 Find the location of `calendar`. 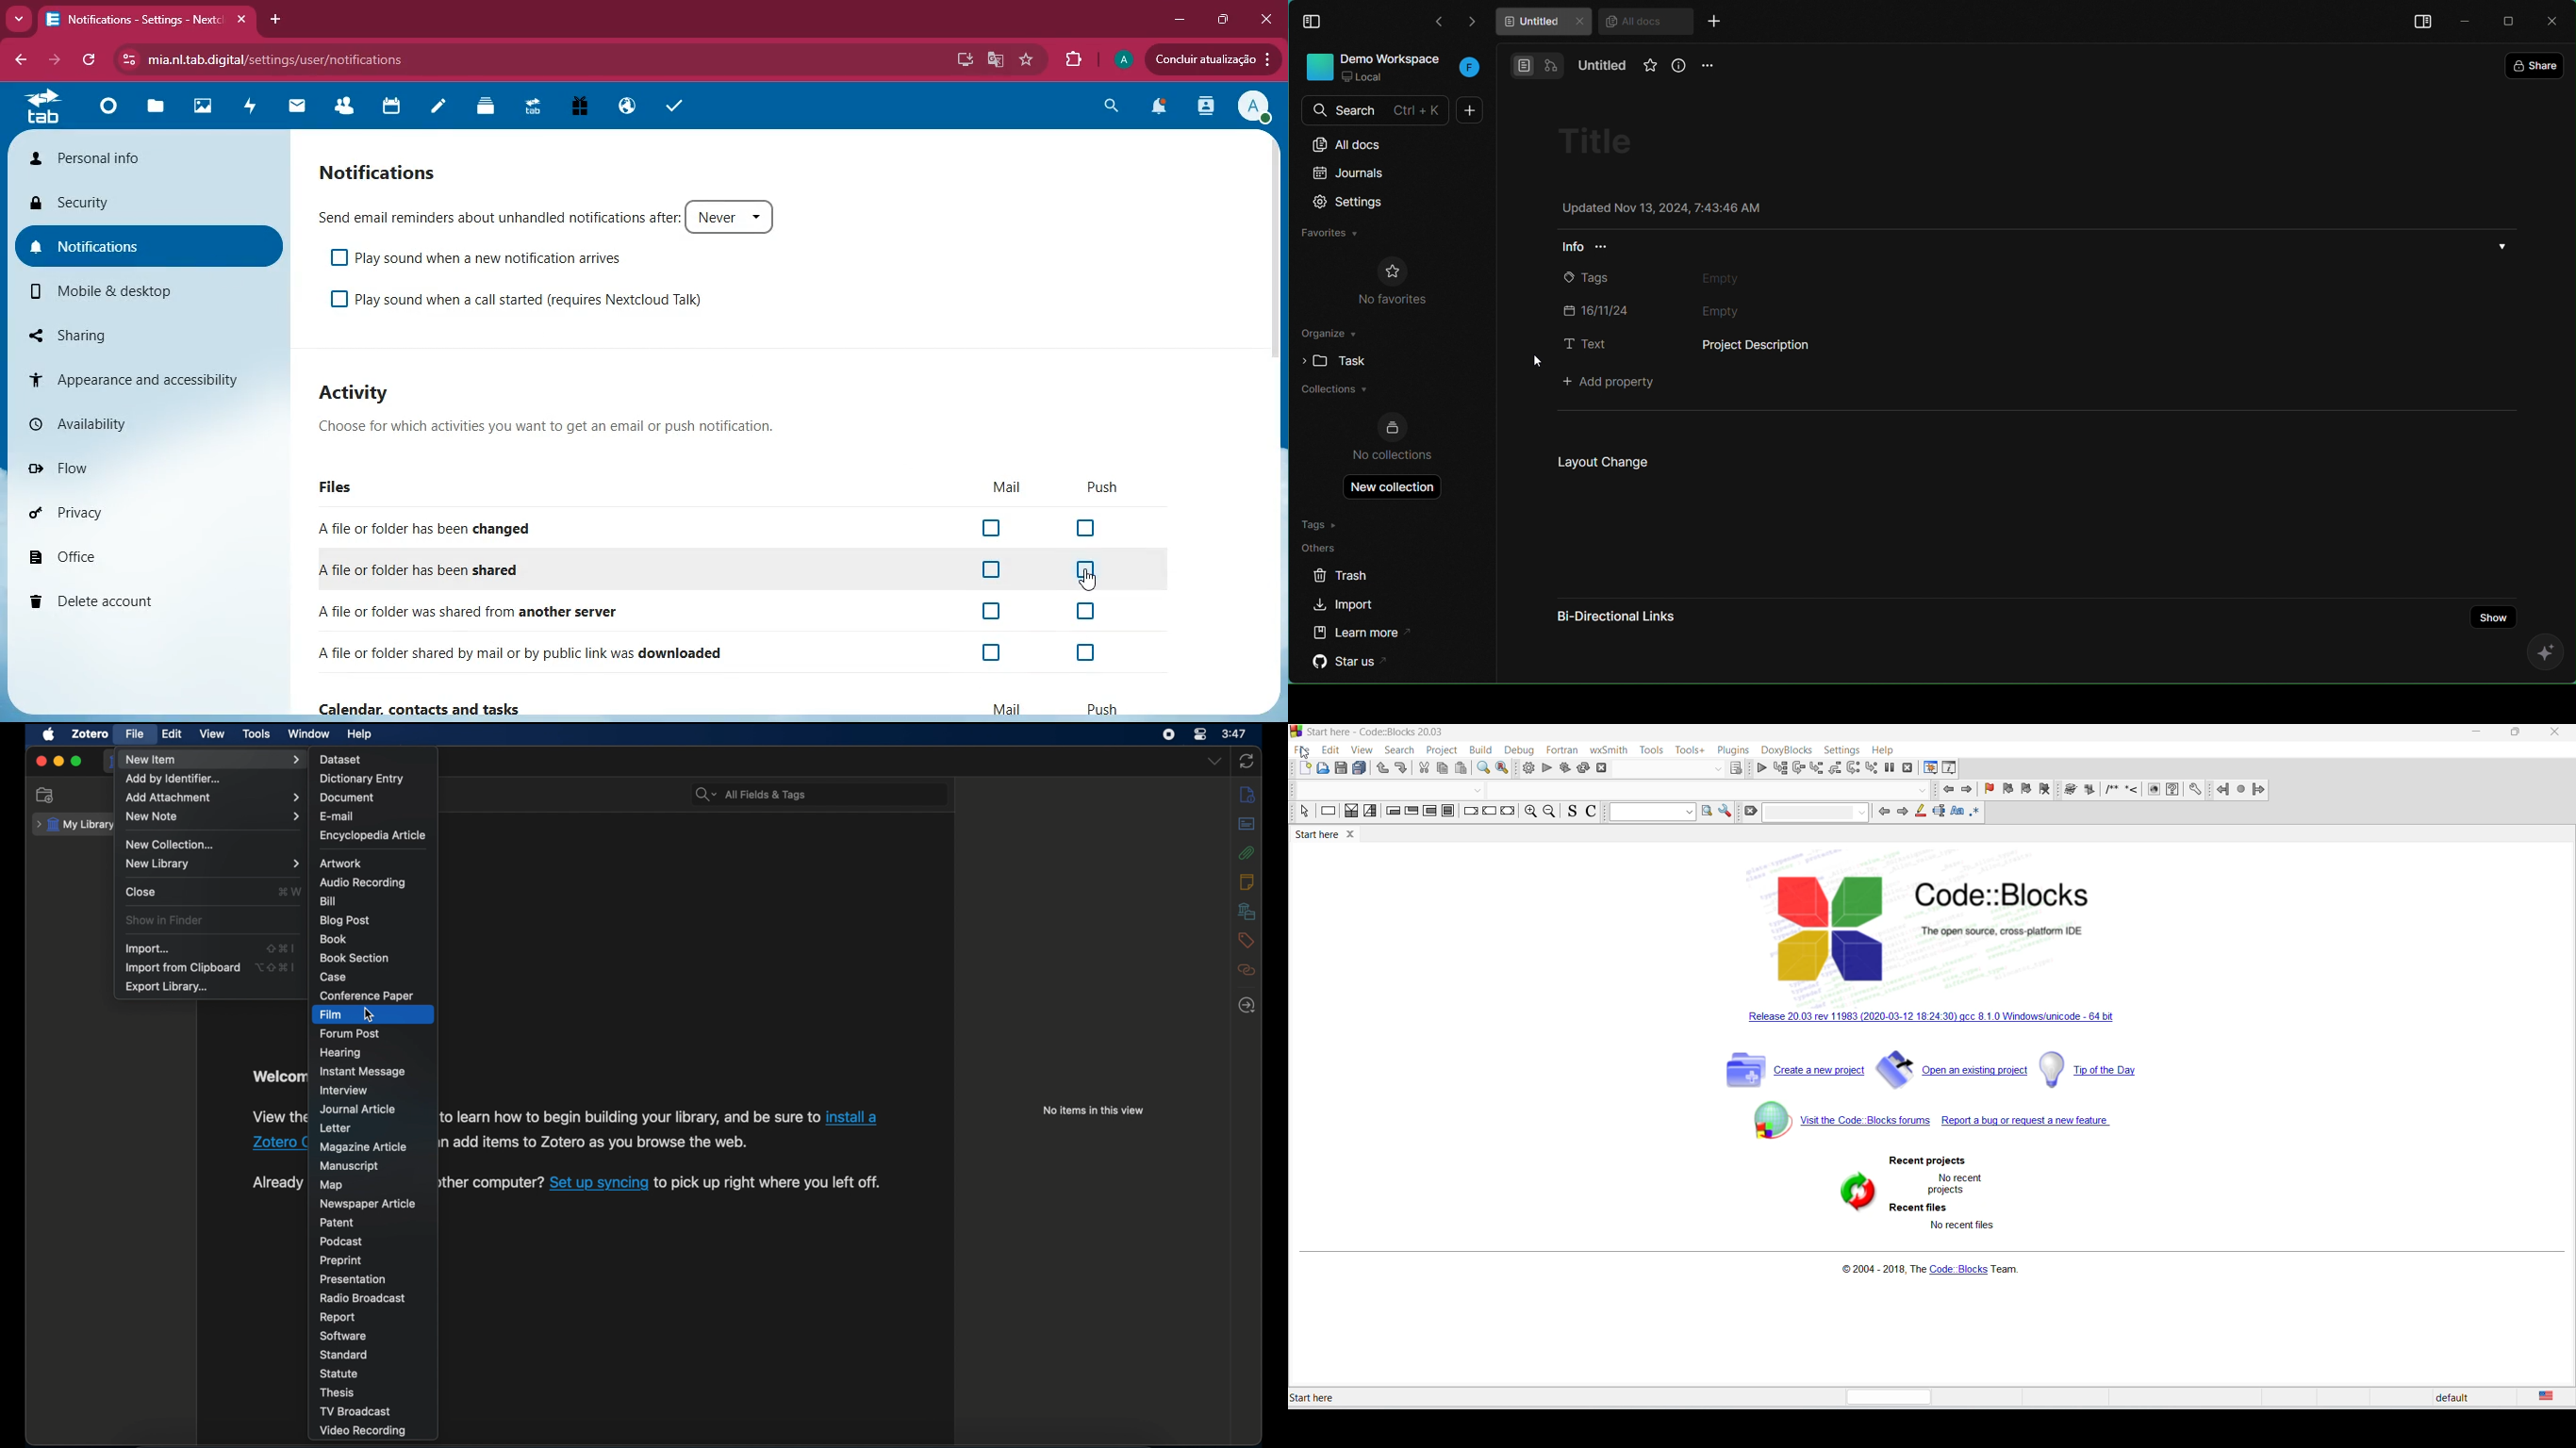

calendar is located at coordinates (387, 107).